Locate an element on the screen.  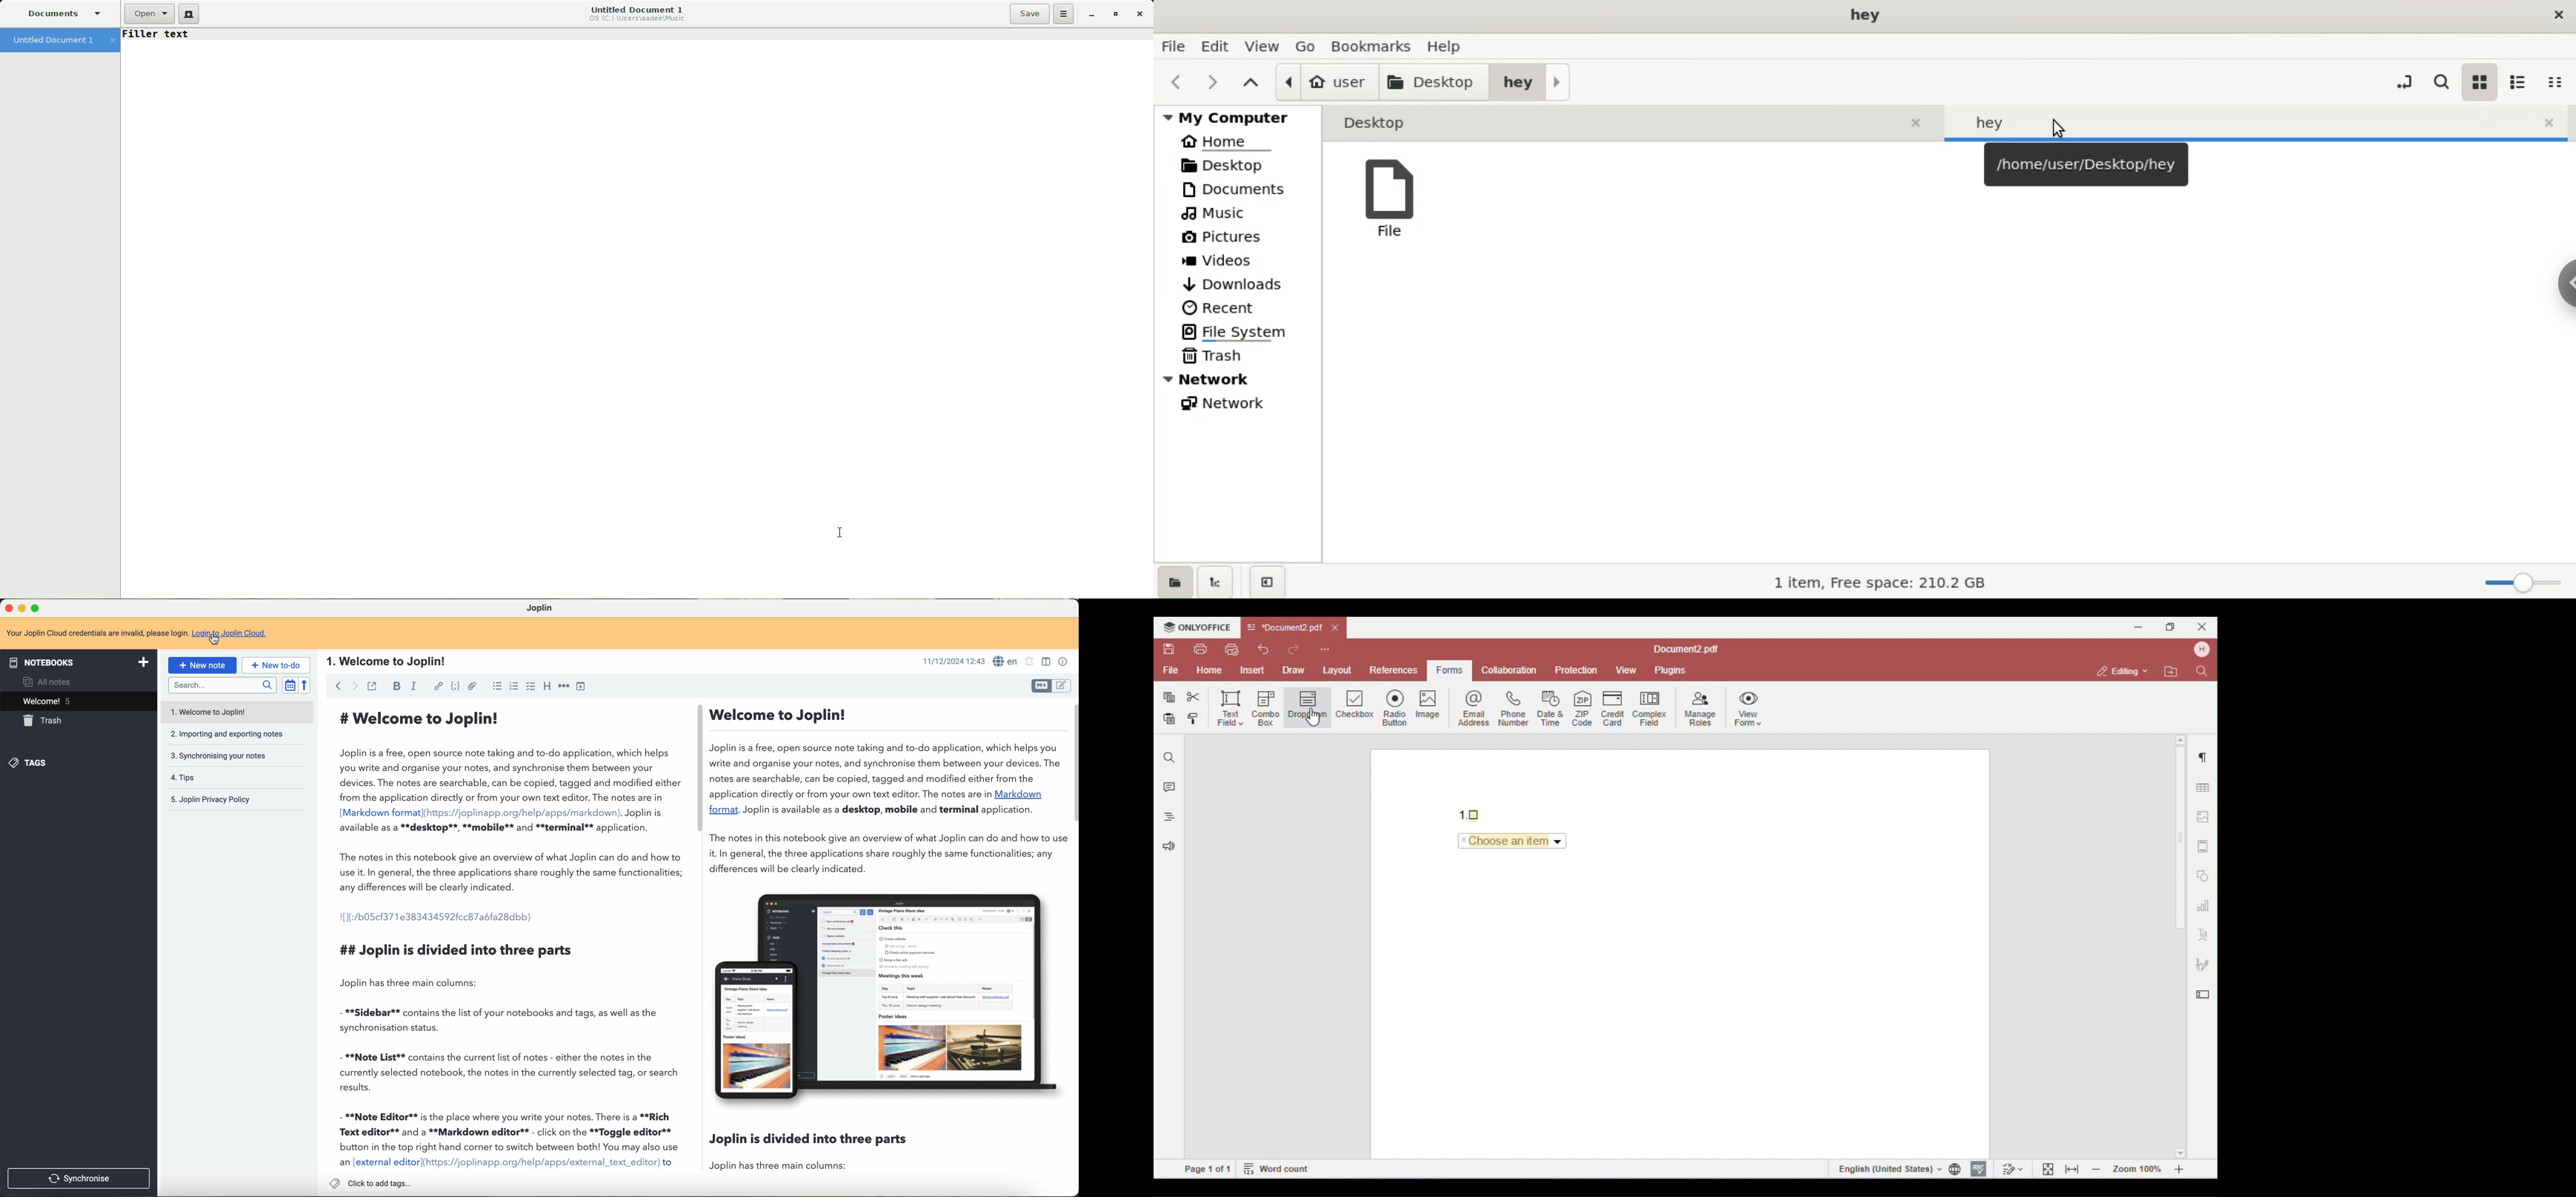
close program is located at coordinates (7, 609).